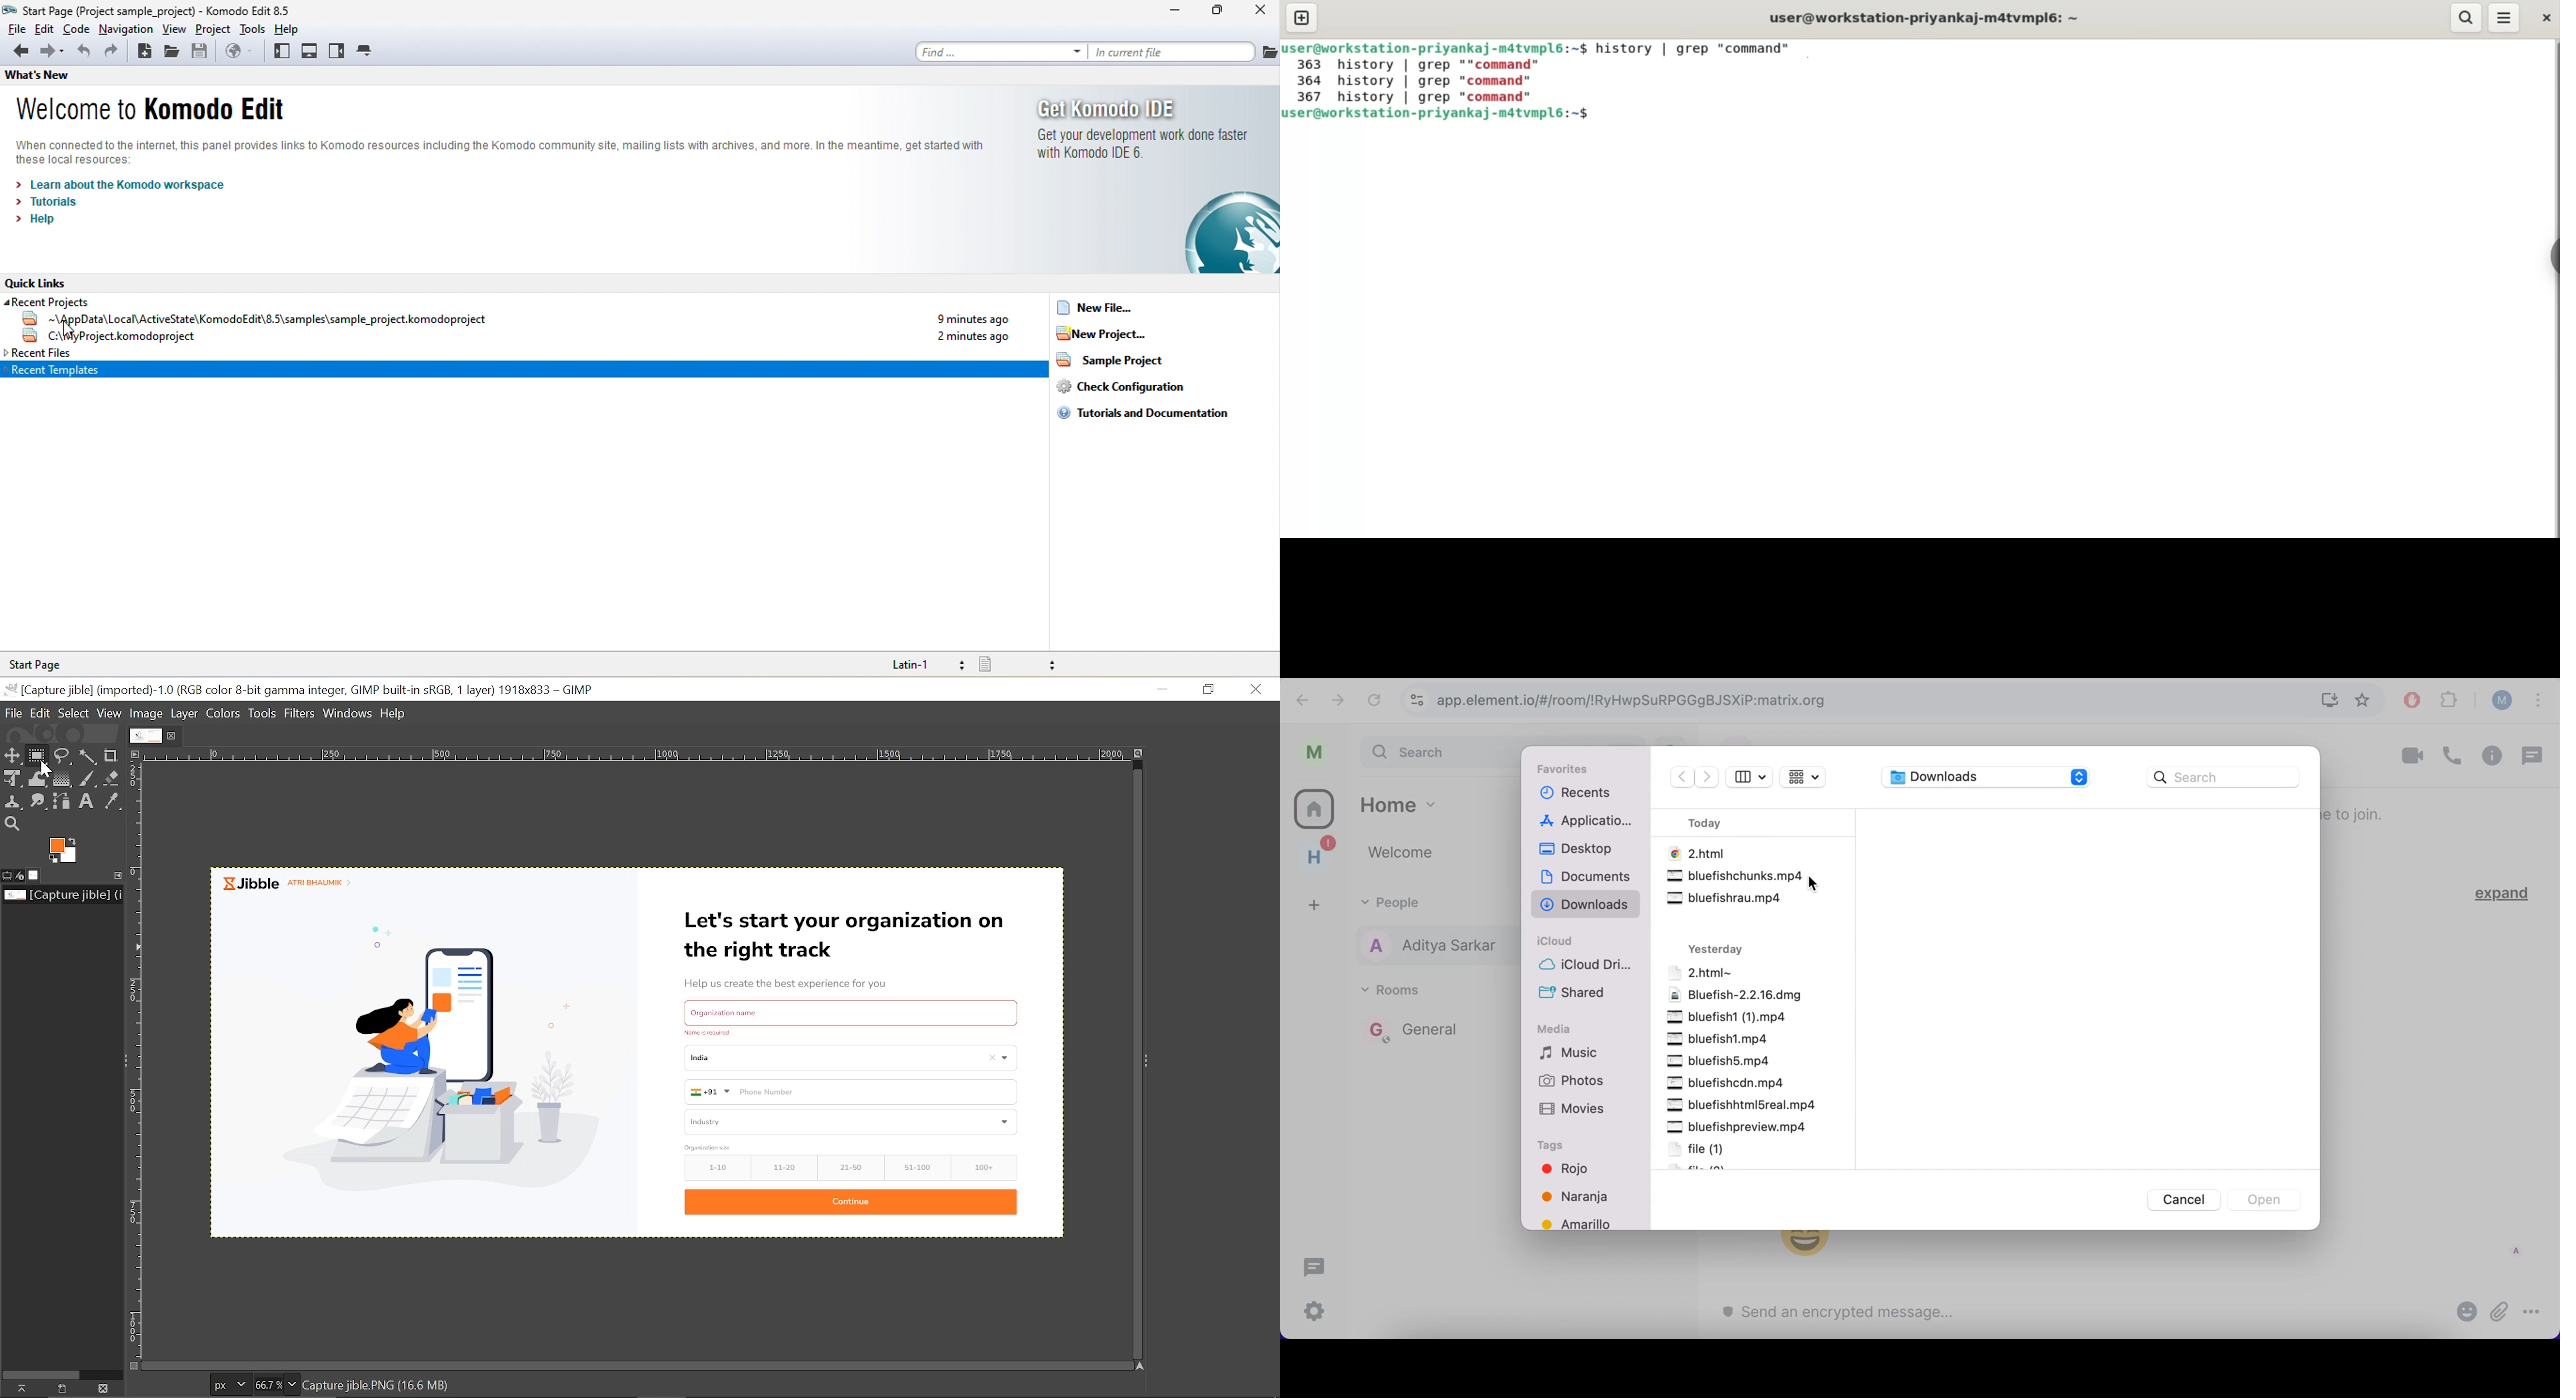 The image size is (2576, 1400). I want to click on icloud drive, so click(1586, 964).